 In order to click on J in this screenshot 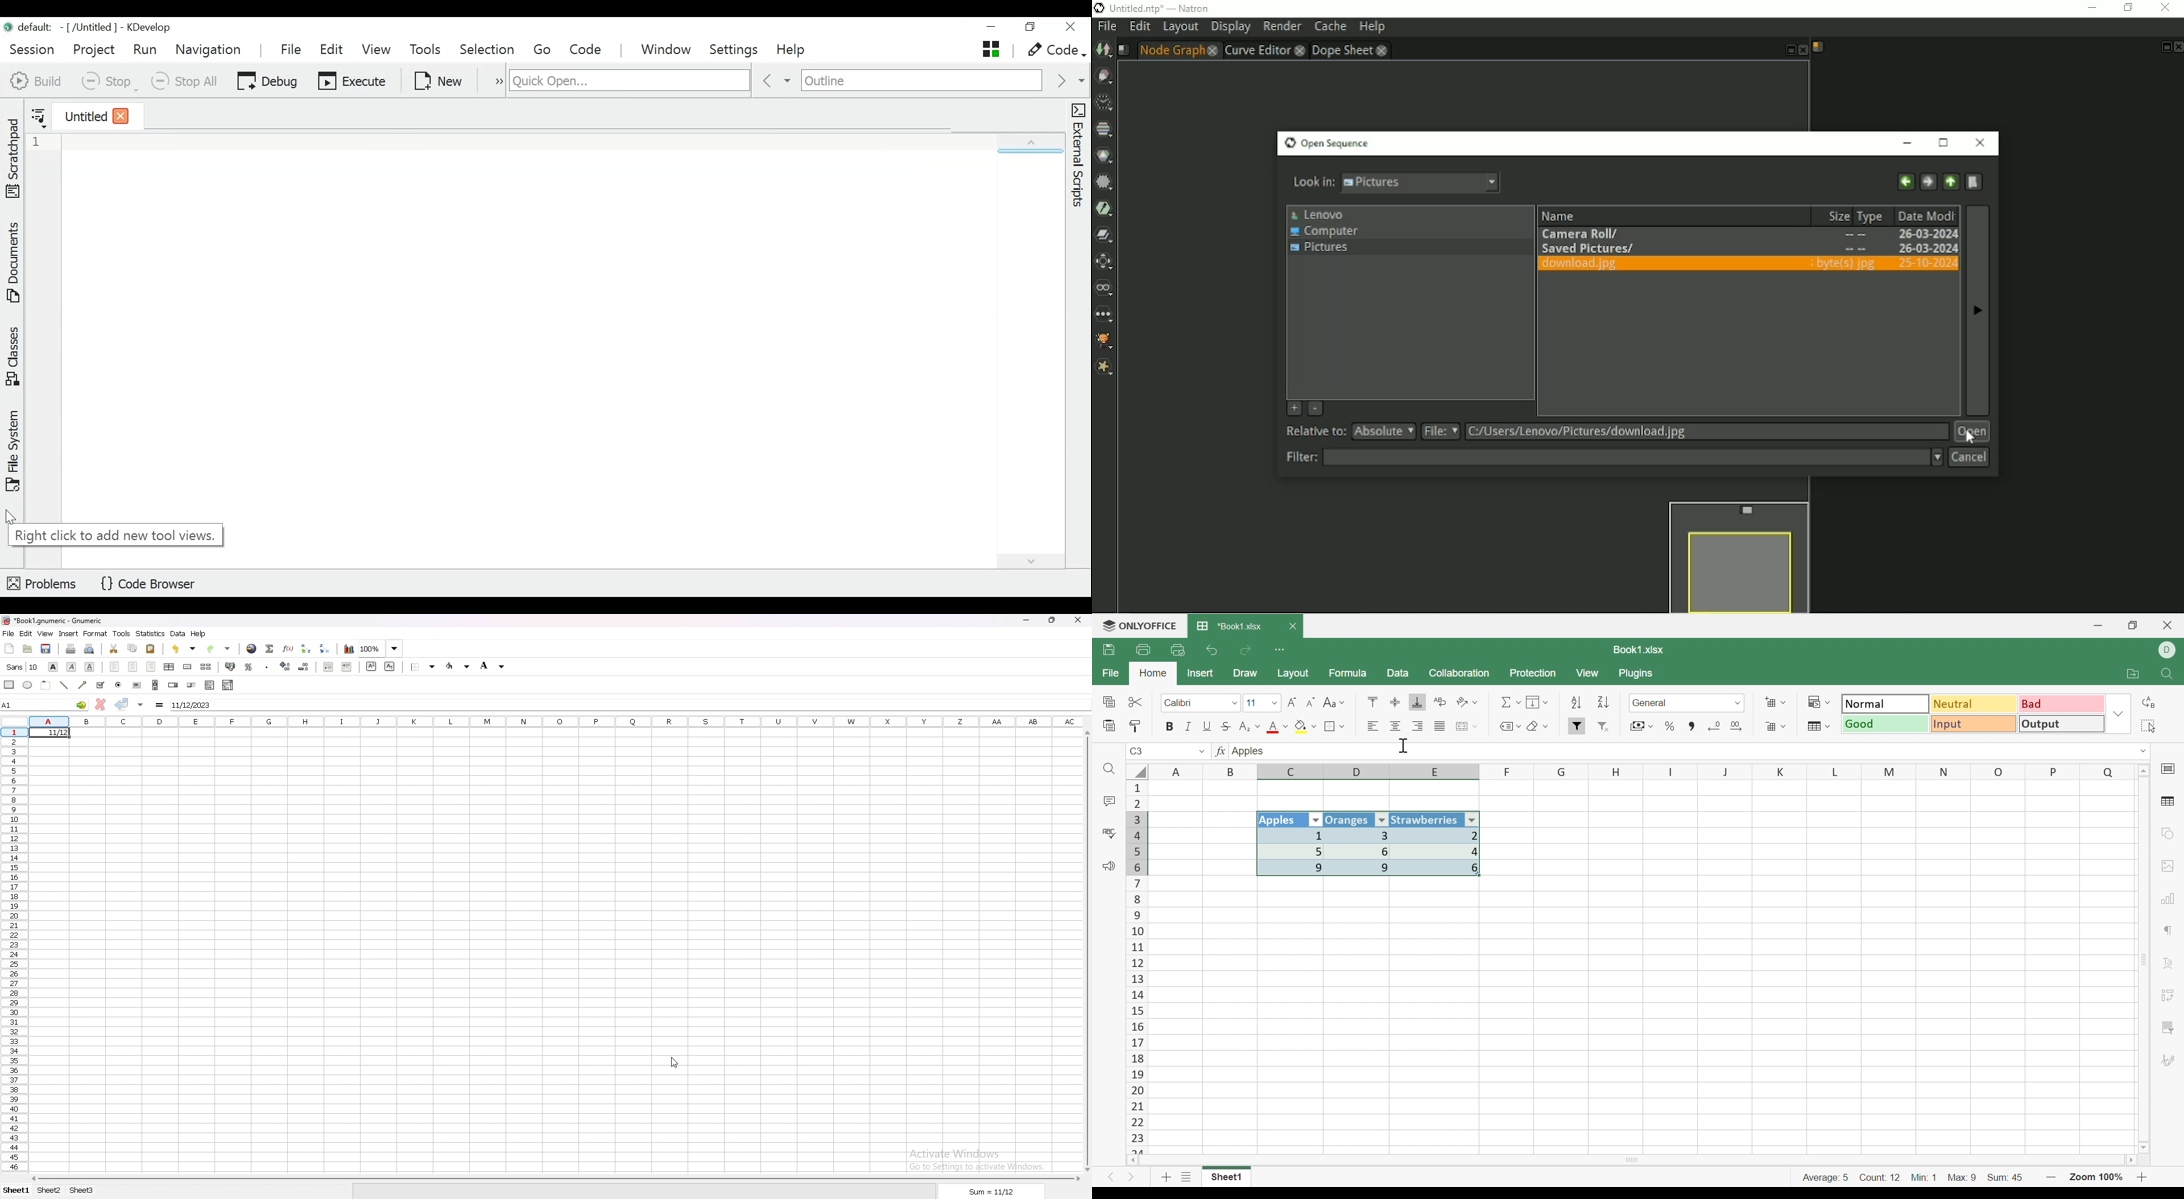, I will do `click(1727, 772)`.